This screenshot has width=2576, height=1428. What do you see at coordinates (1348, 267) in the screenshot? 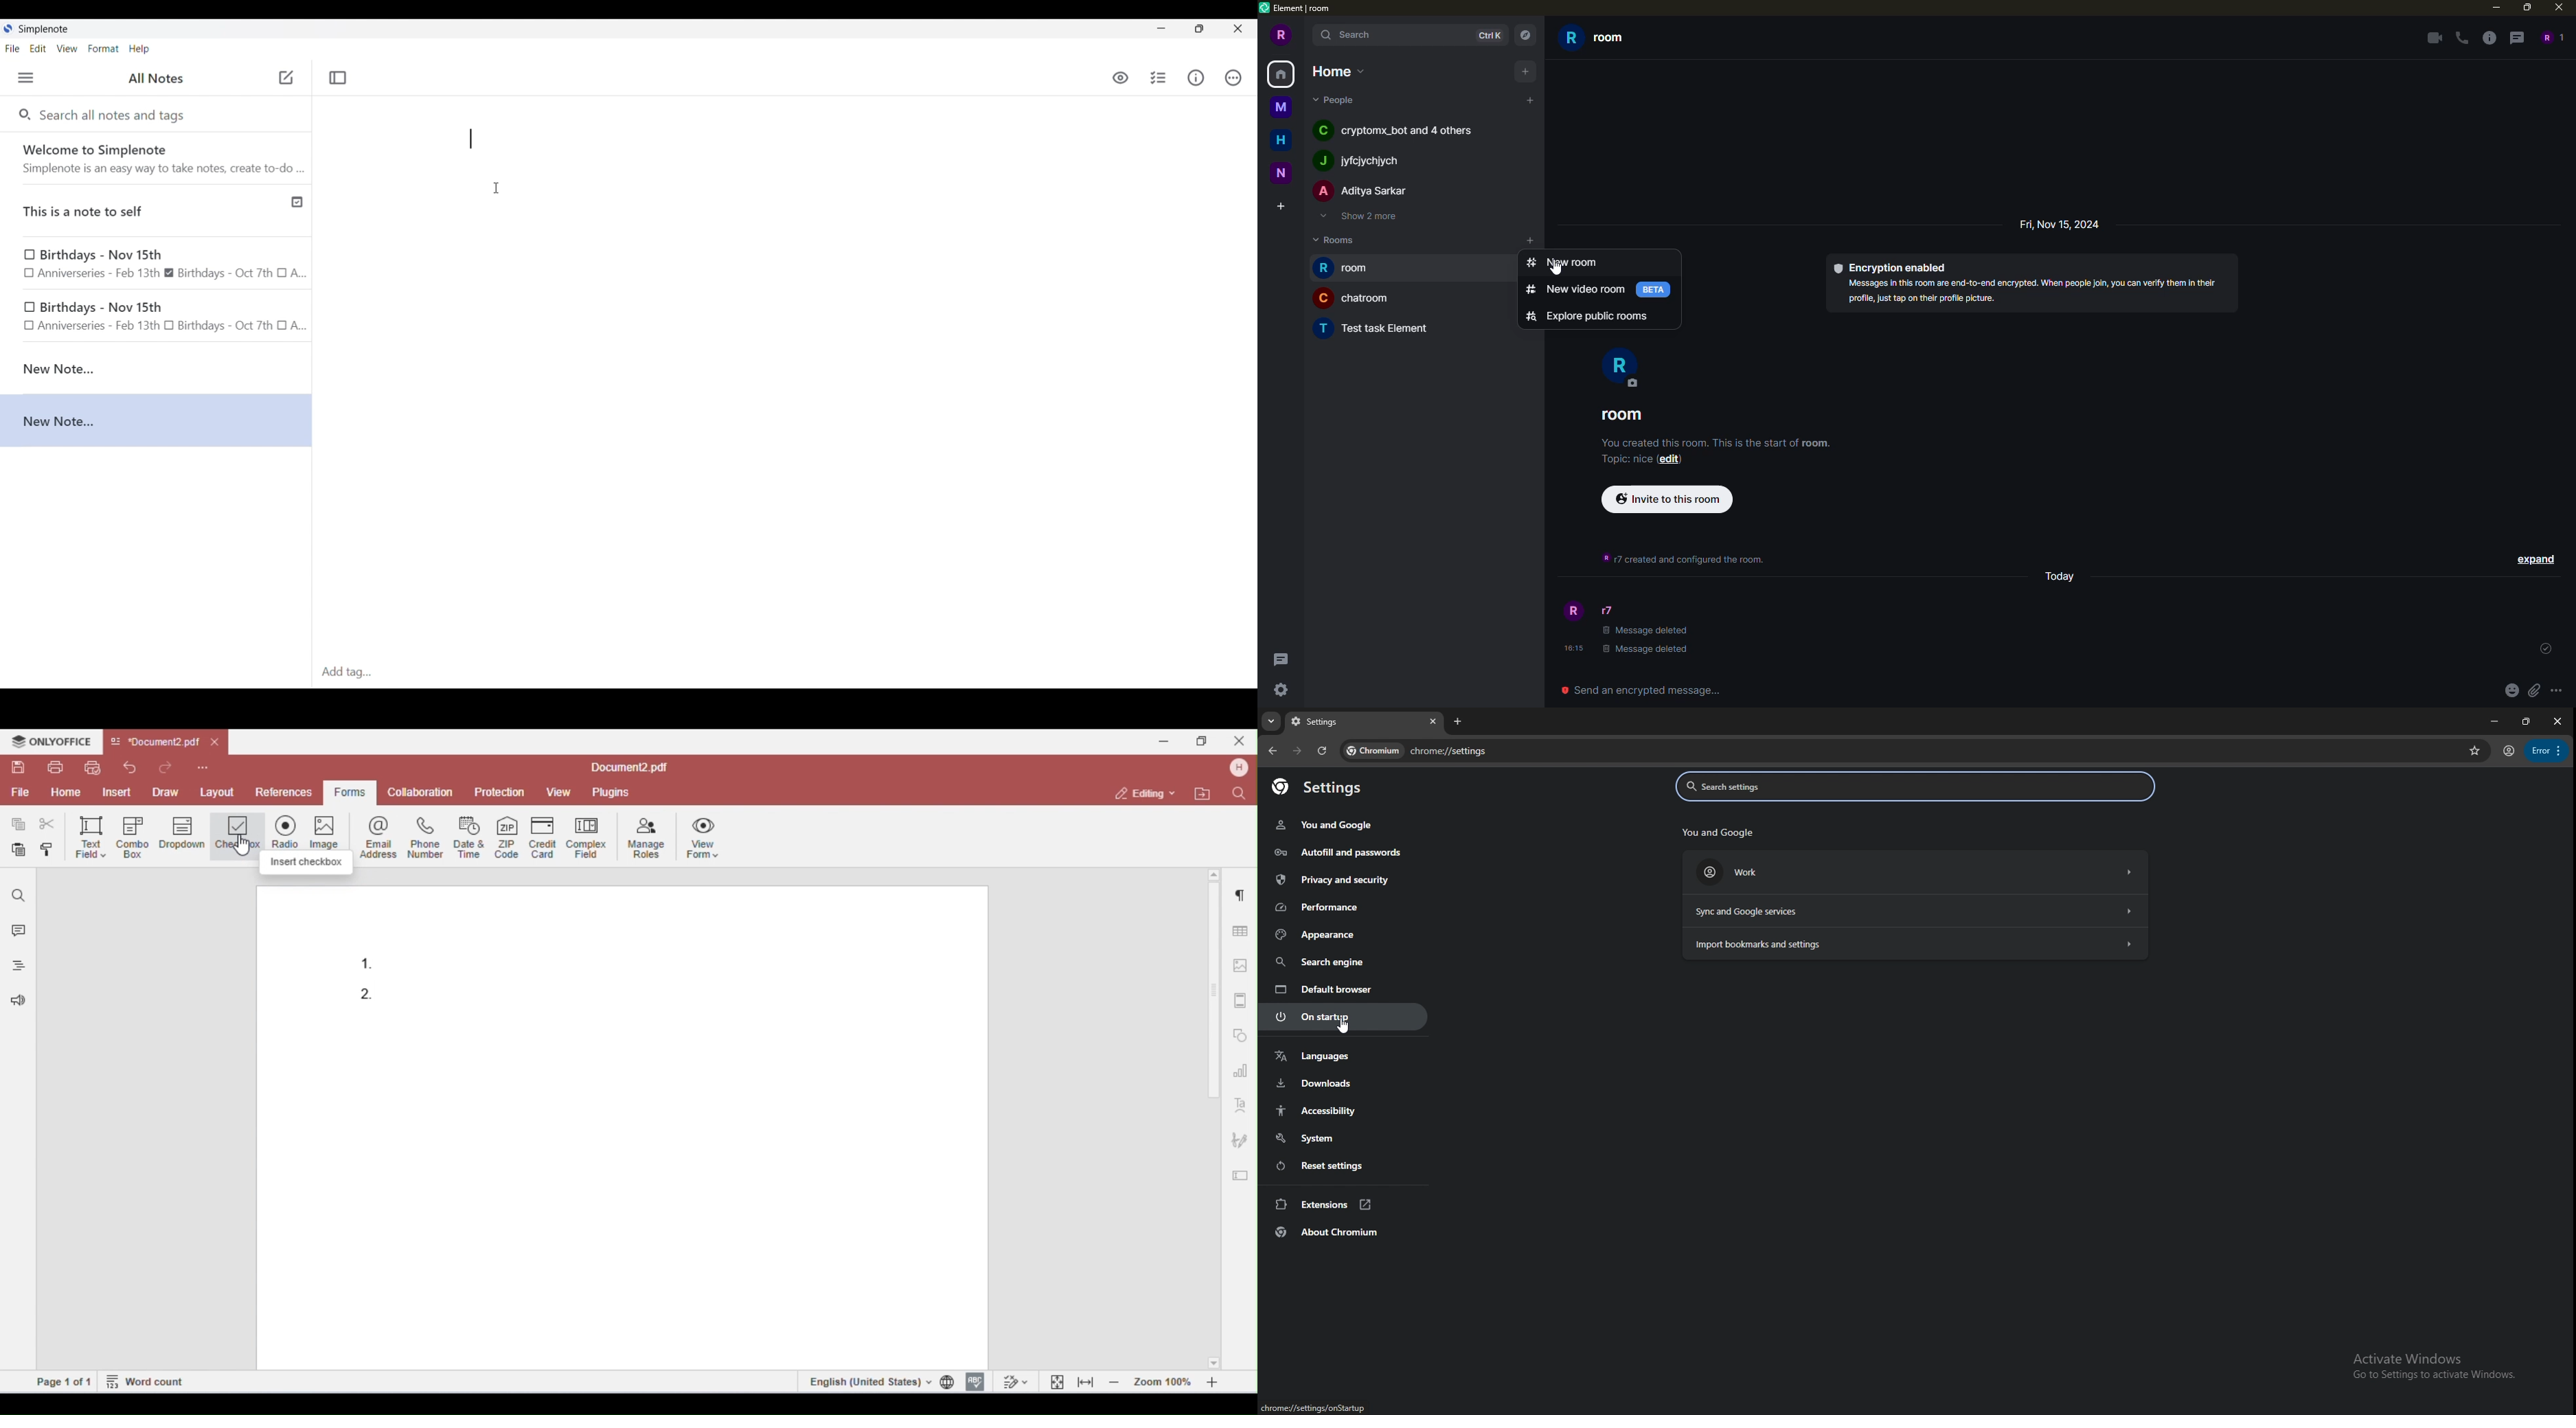
I see `room` at bounding box center [1348, 267].